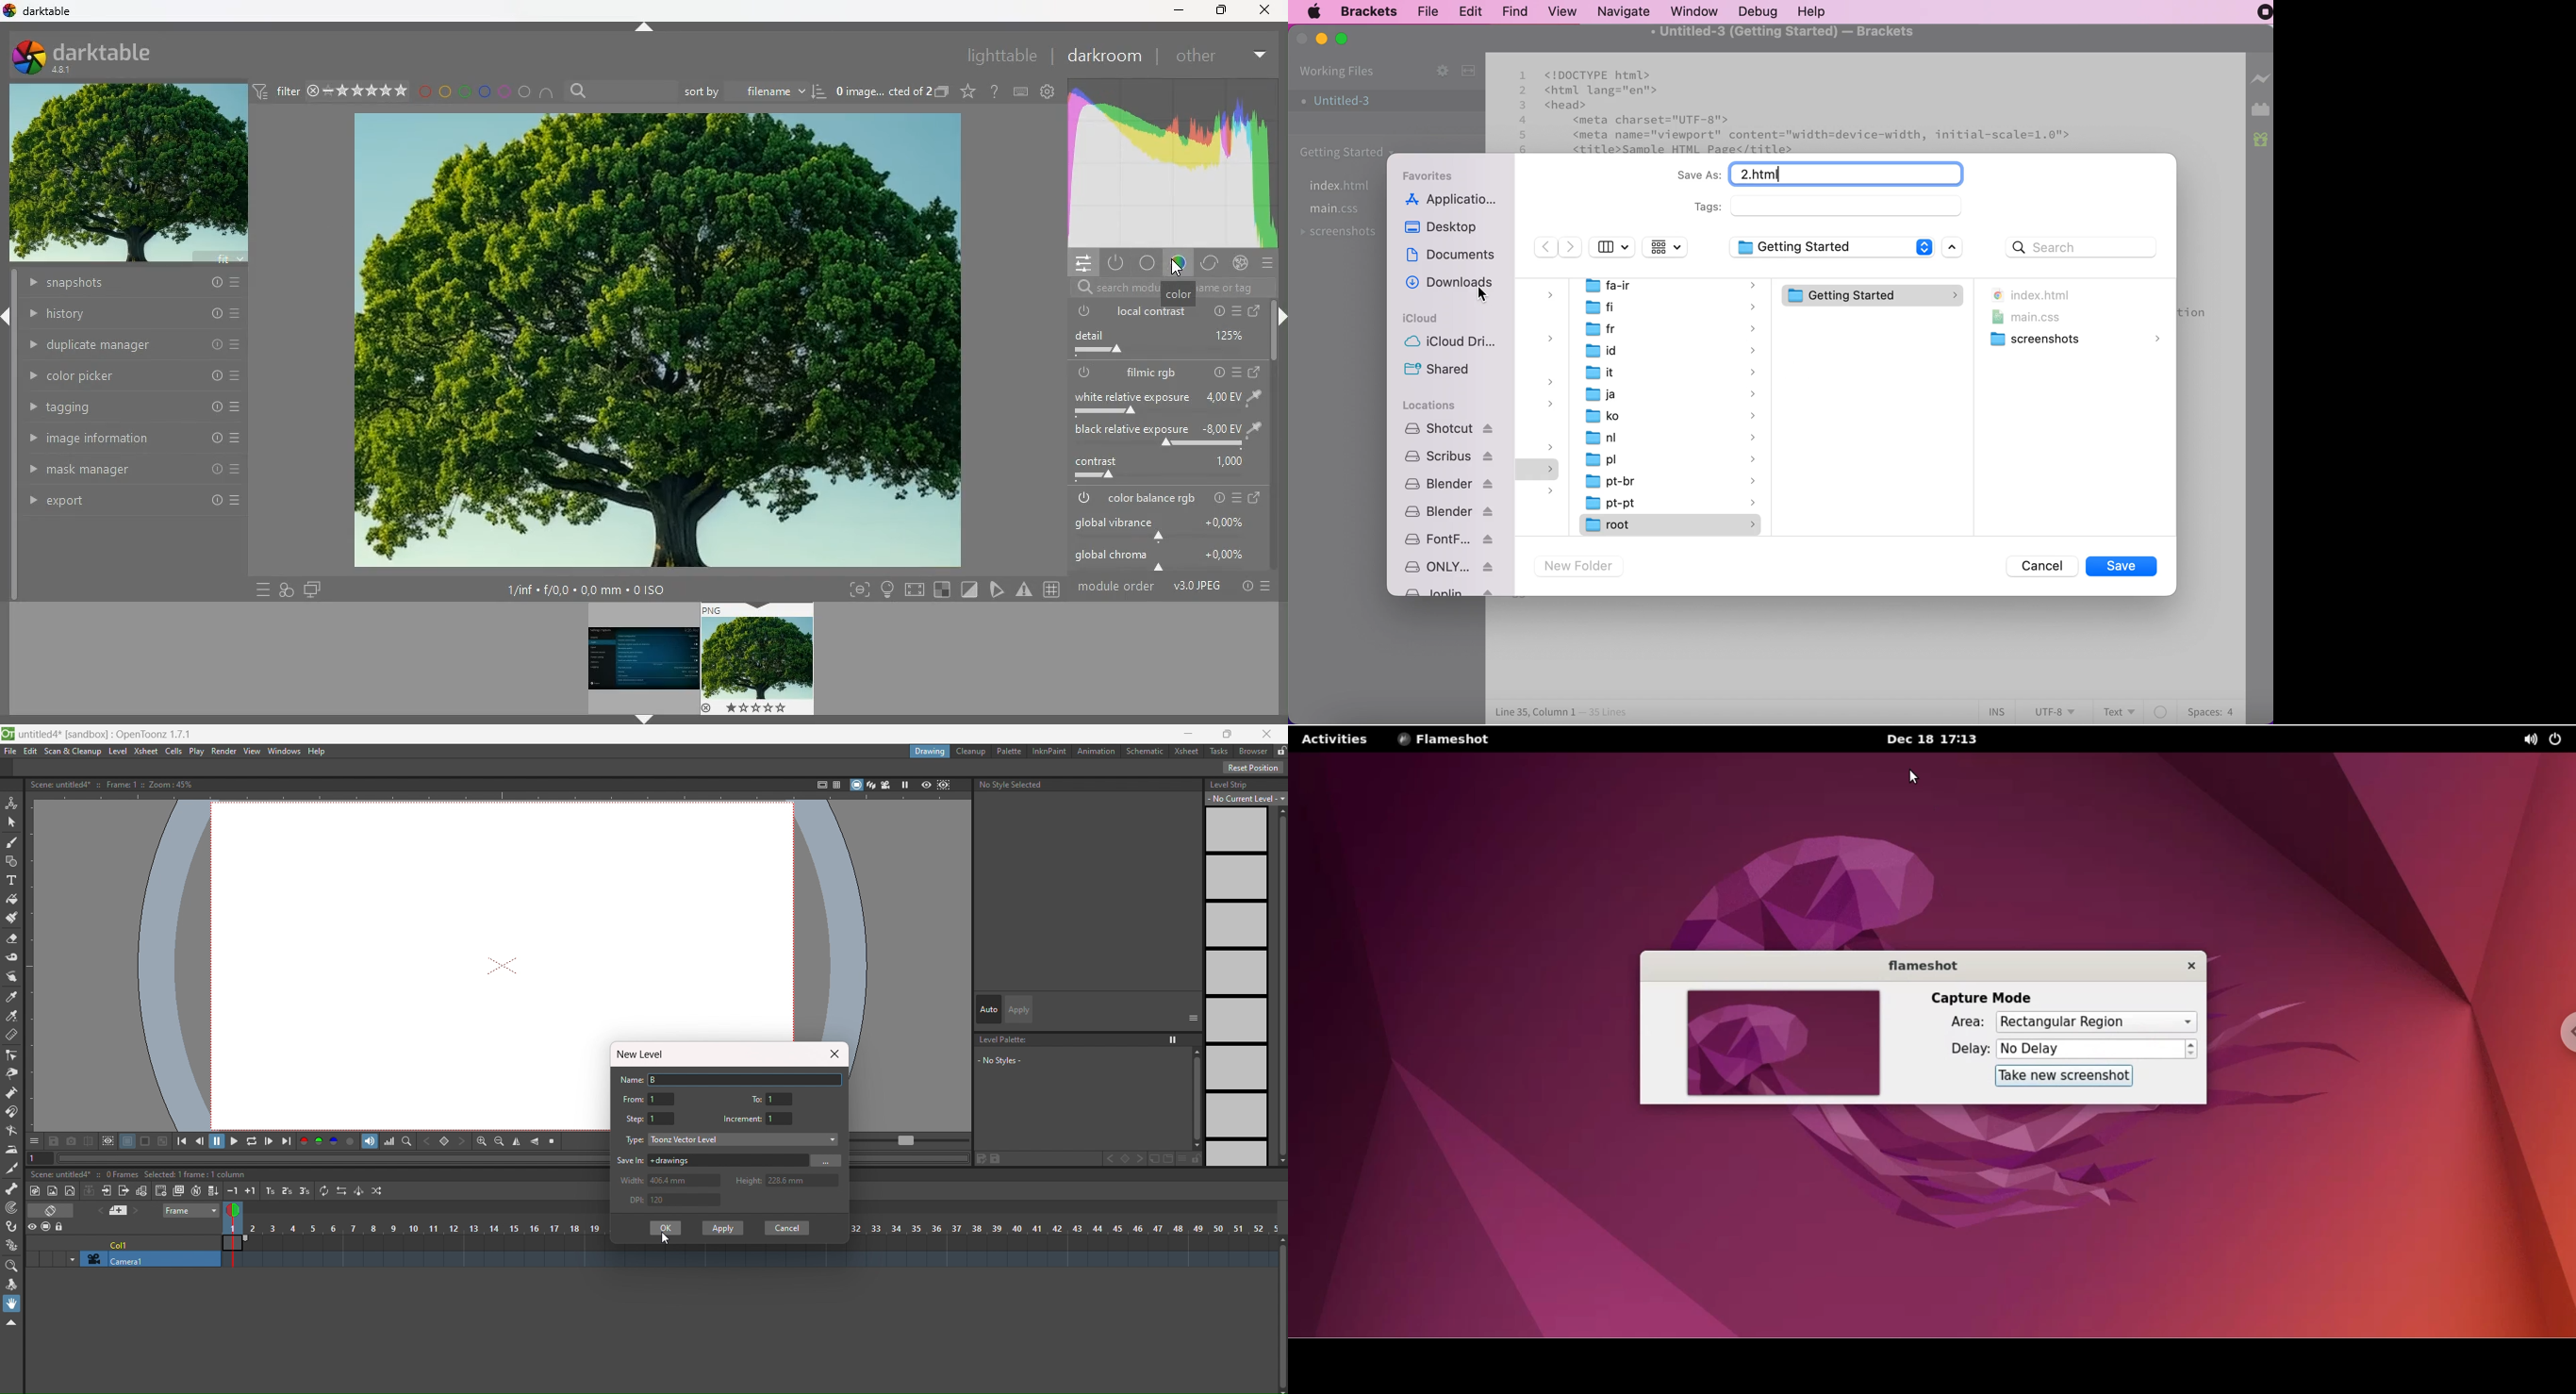  What do you see at coordinates (424, 93) in the screenshot?
I see `red` at bounding box center [424, 93].